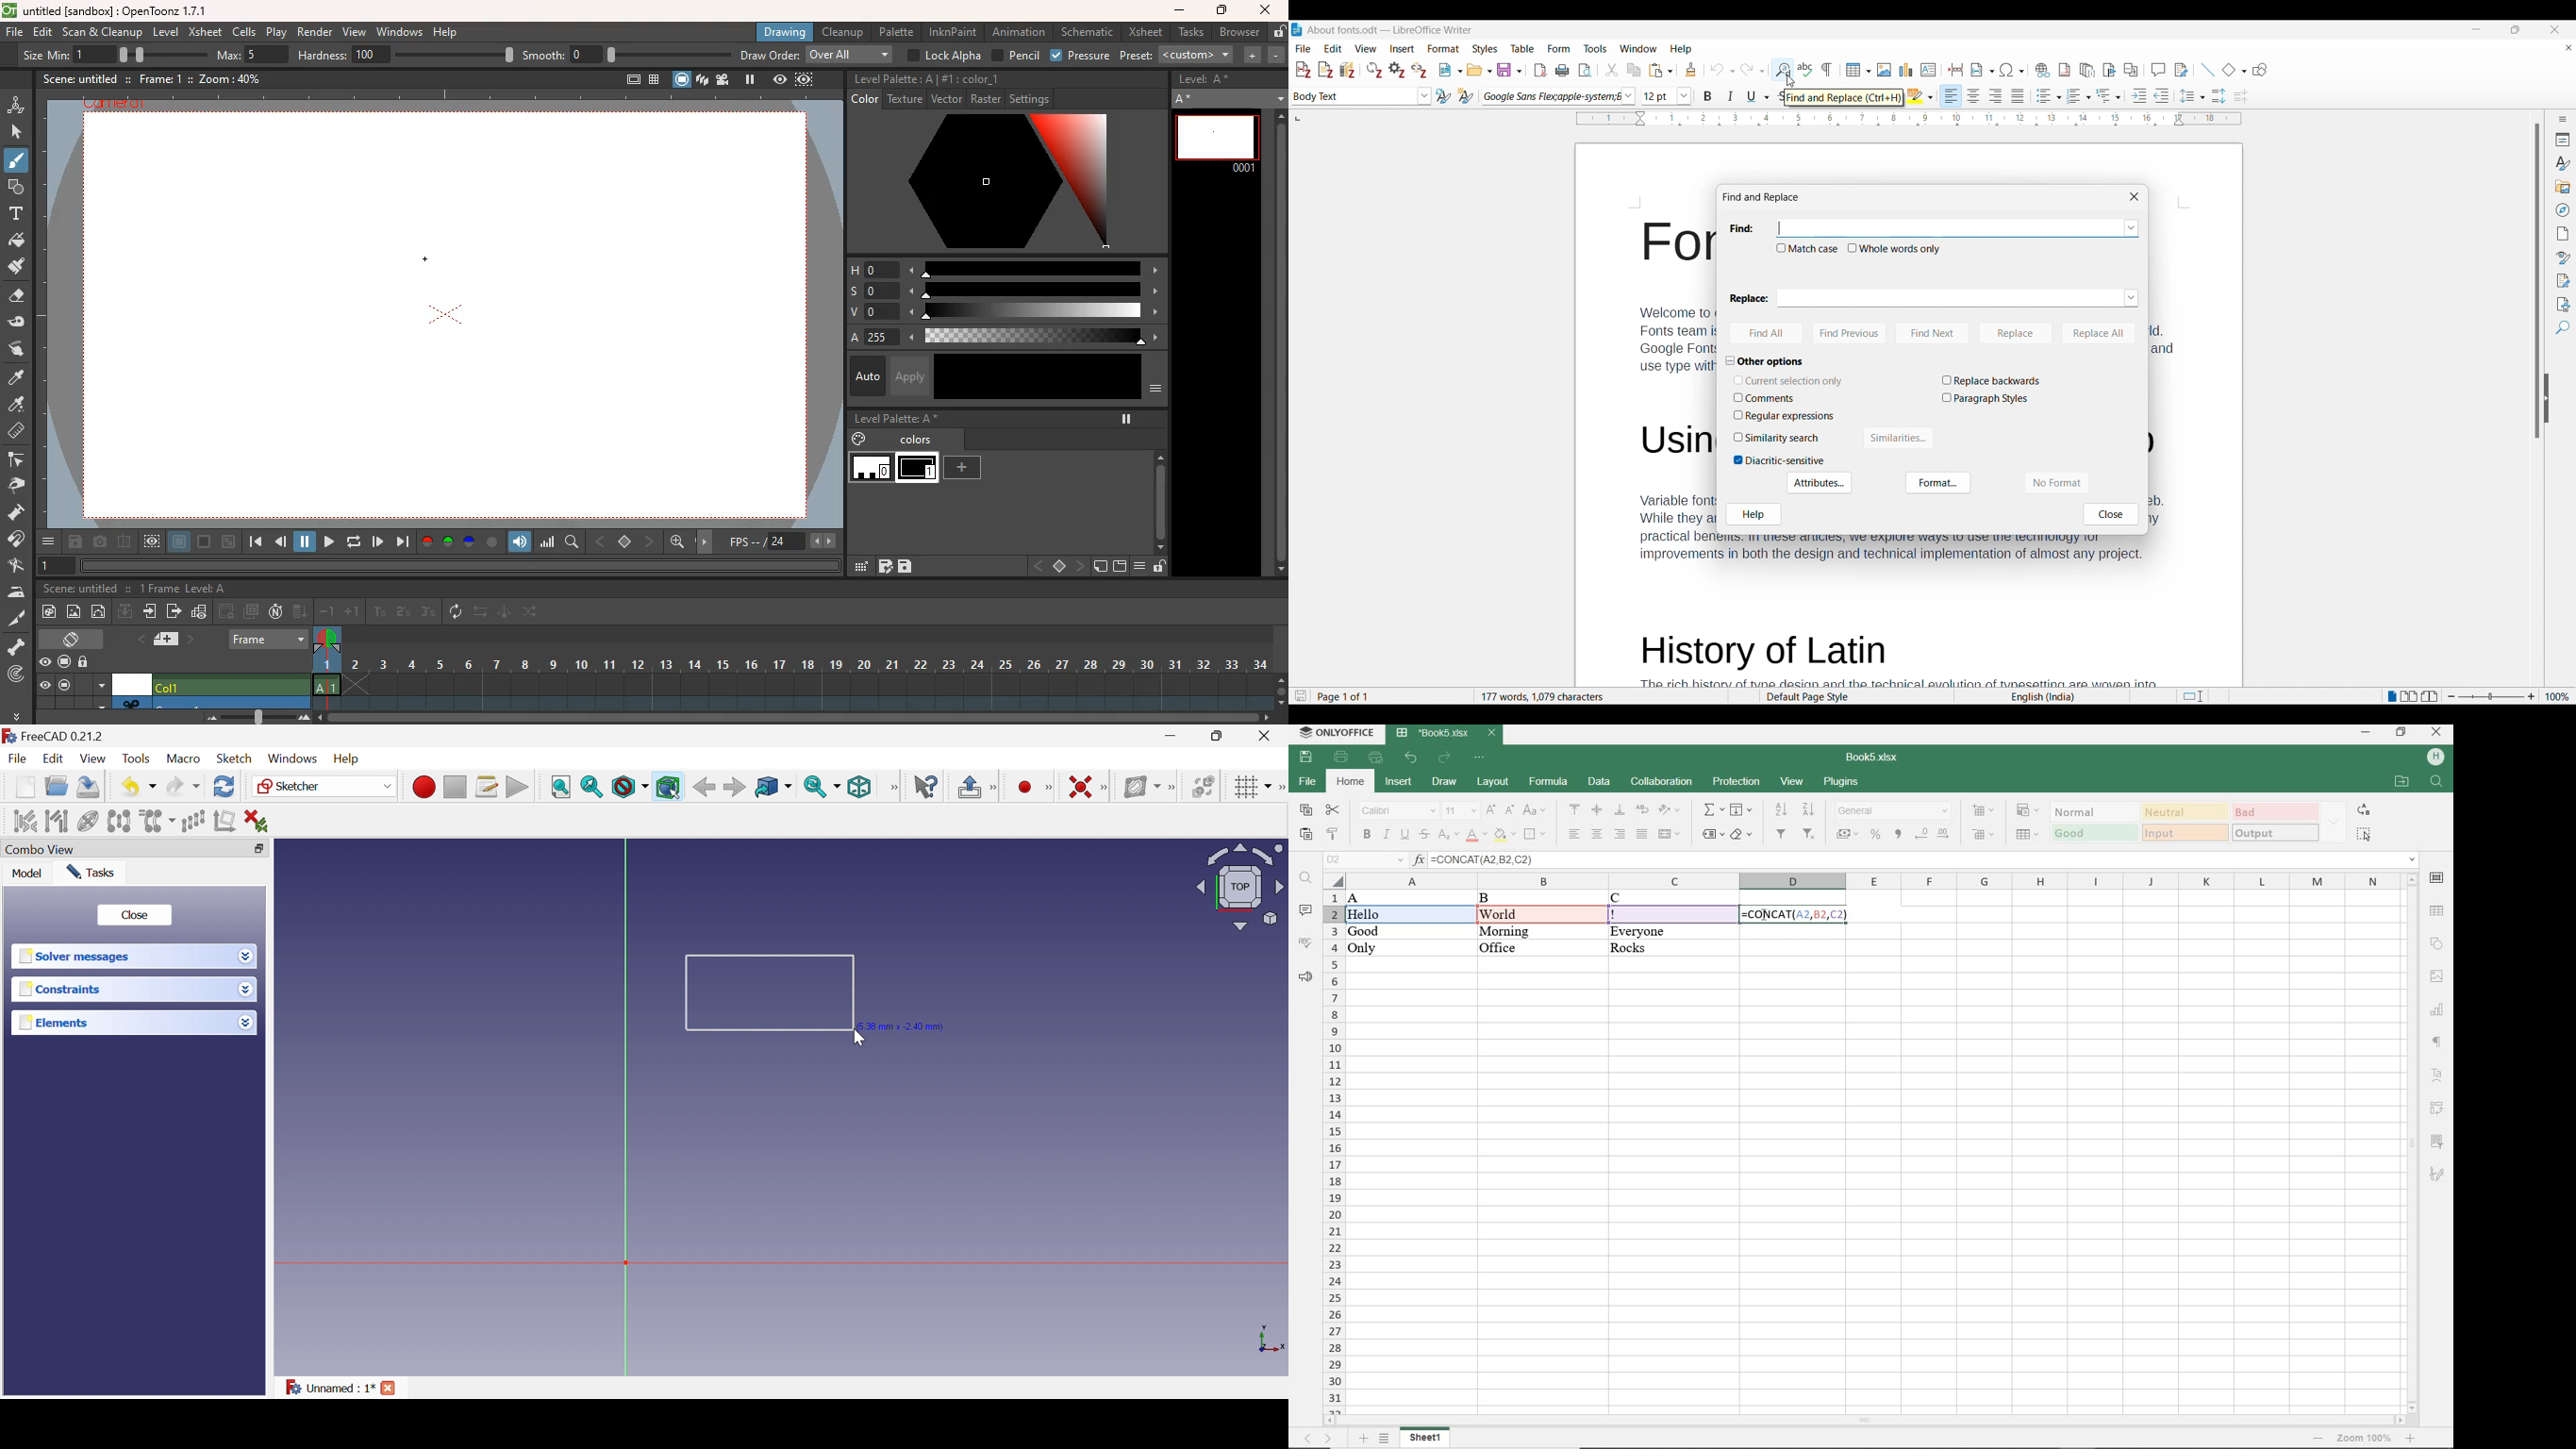  I want to click on New and New options, so click(1450, 70).